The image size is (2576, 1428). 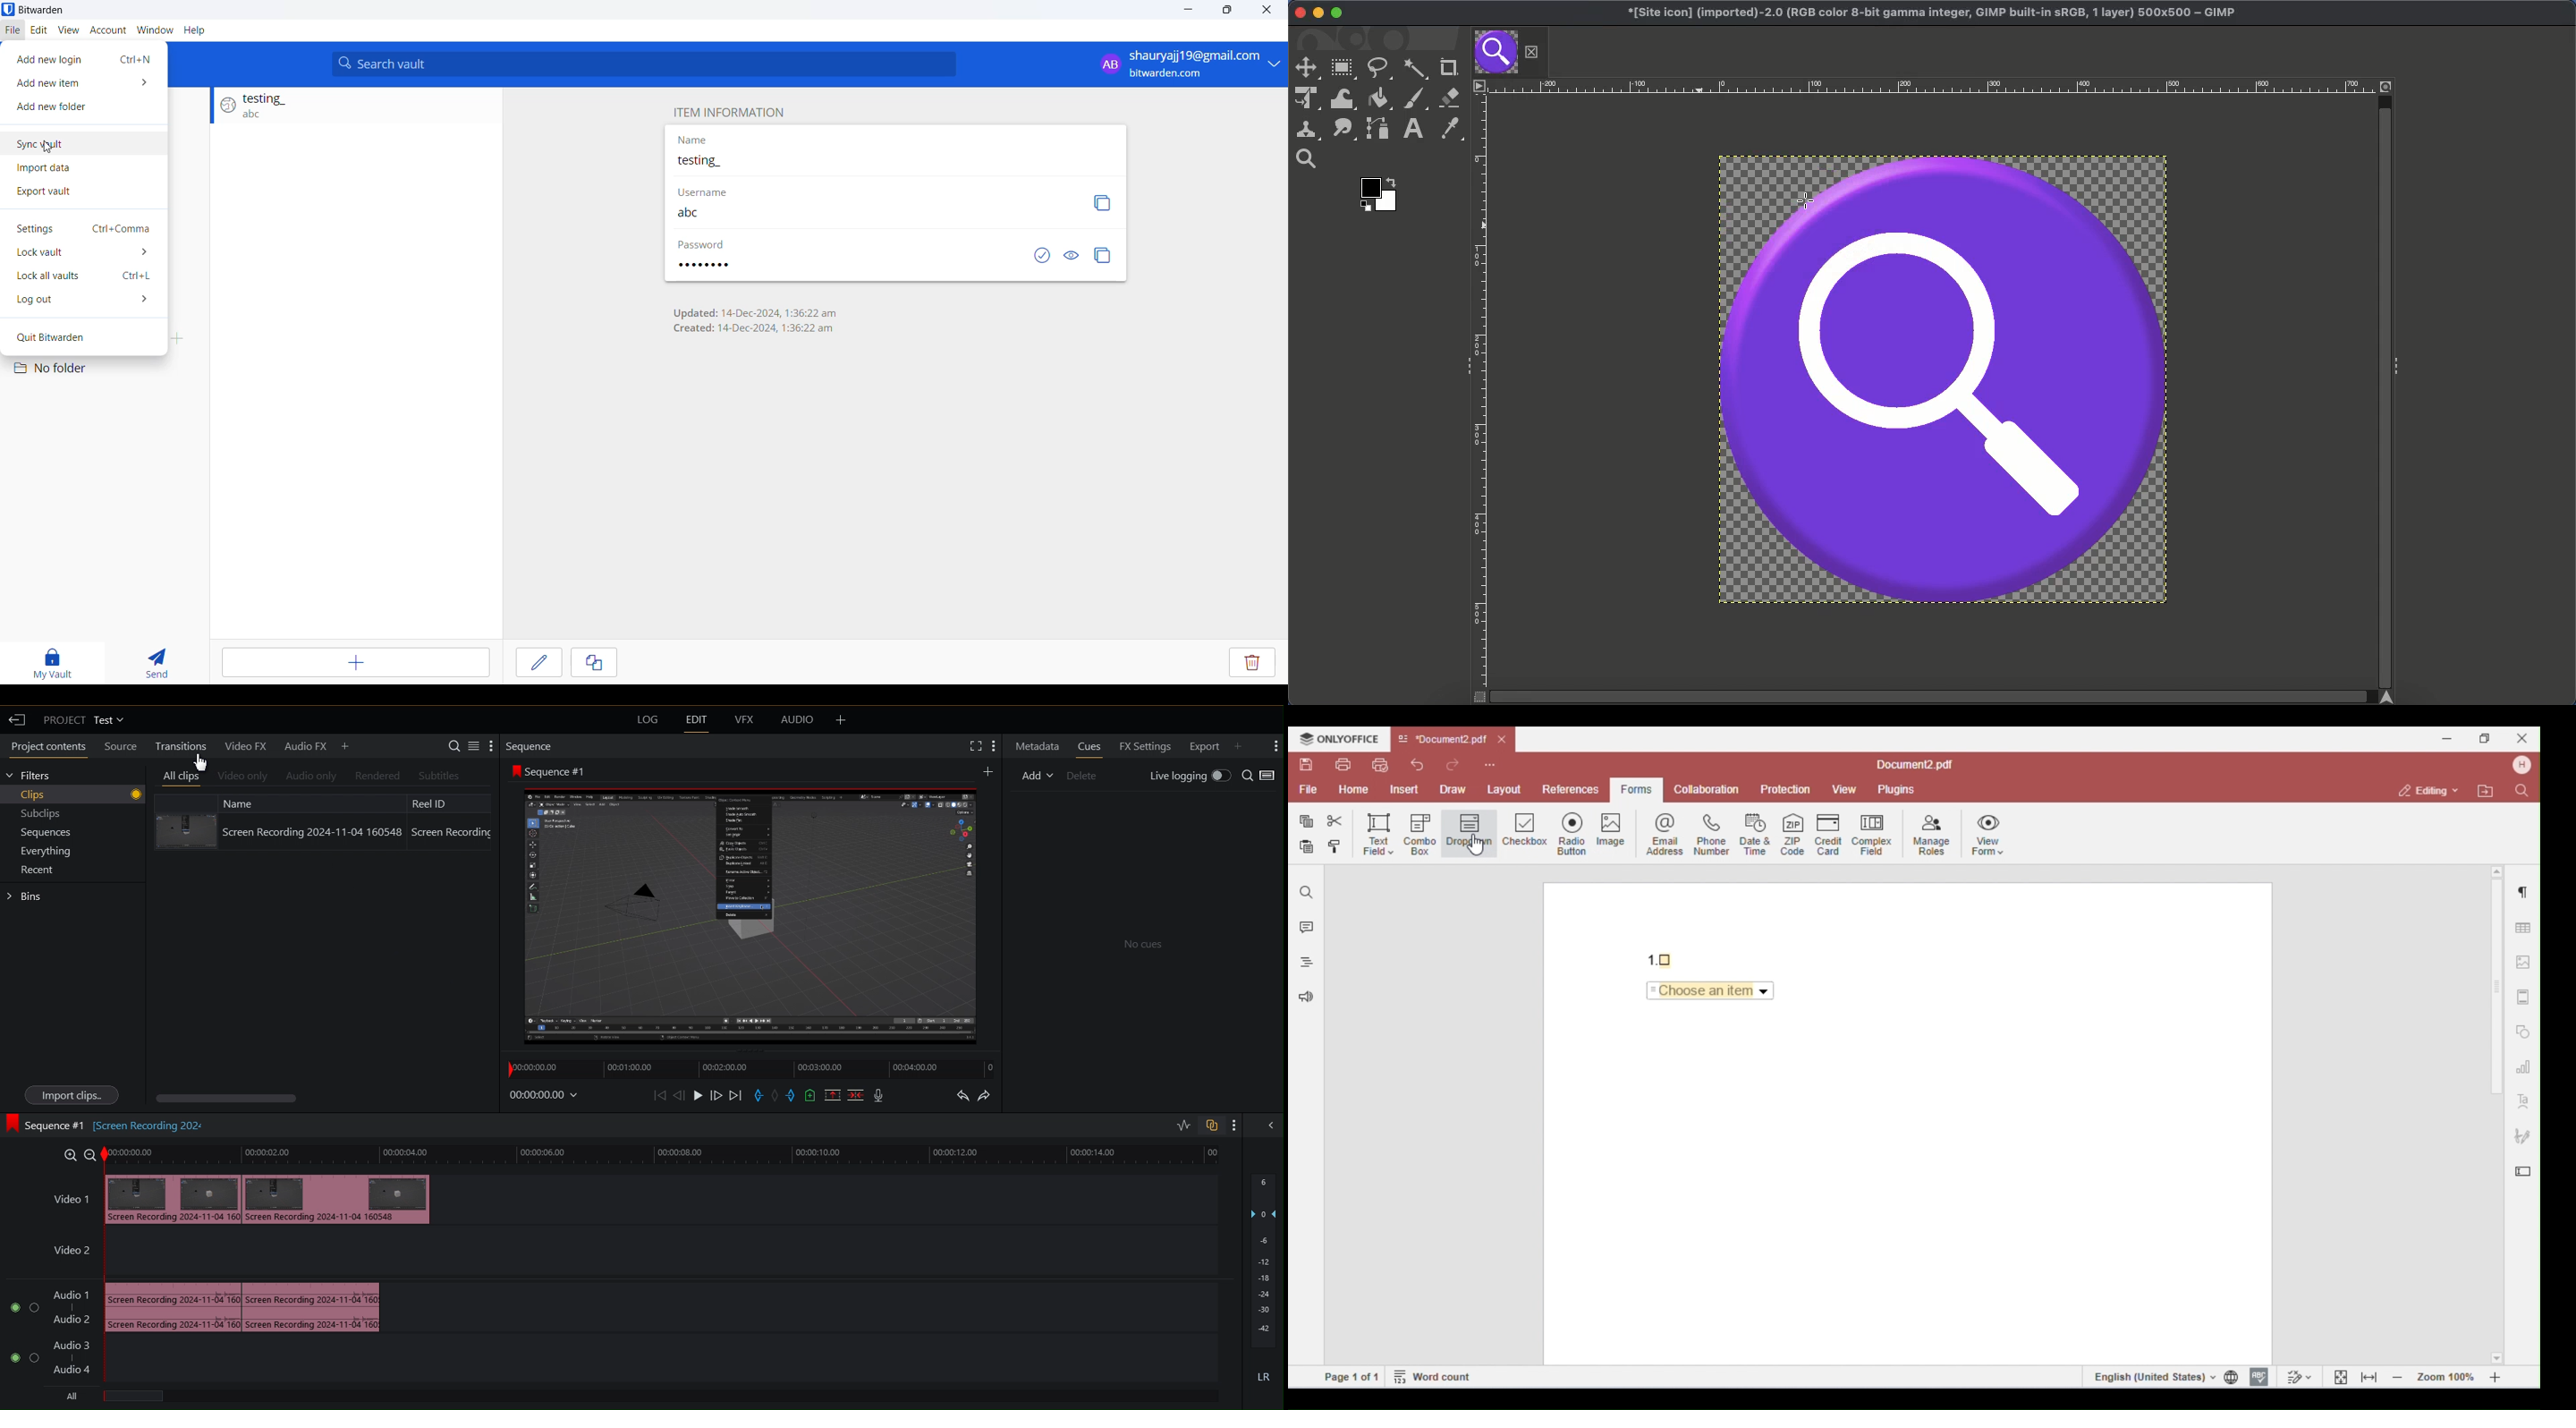 I want to click on Search, so click(x=1261, y=775).